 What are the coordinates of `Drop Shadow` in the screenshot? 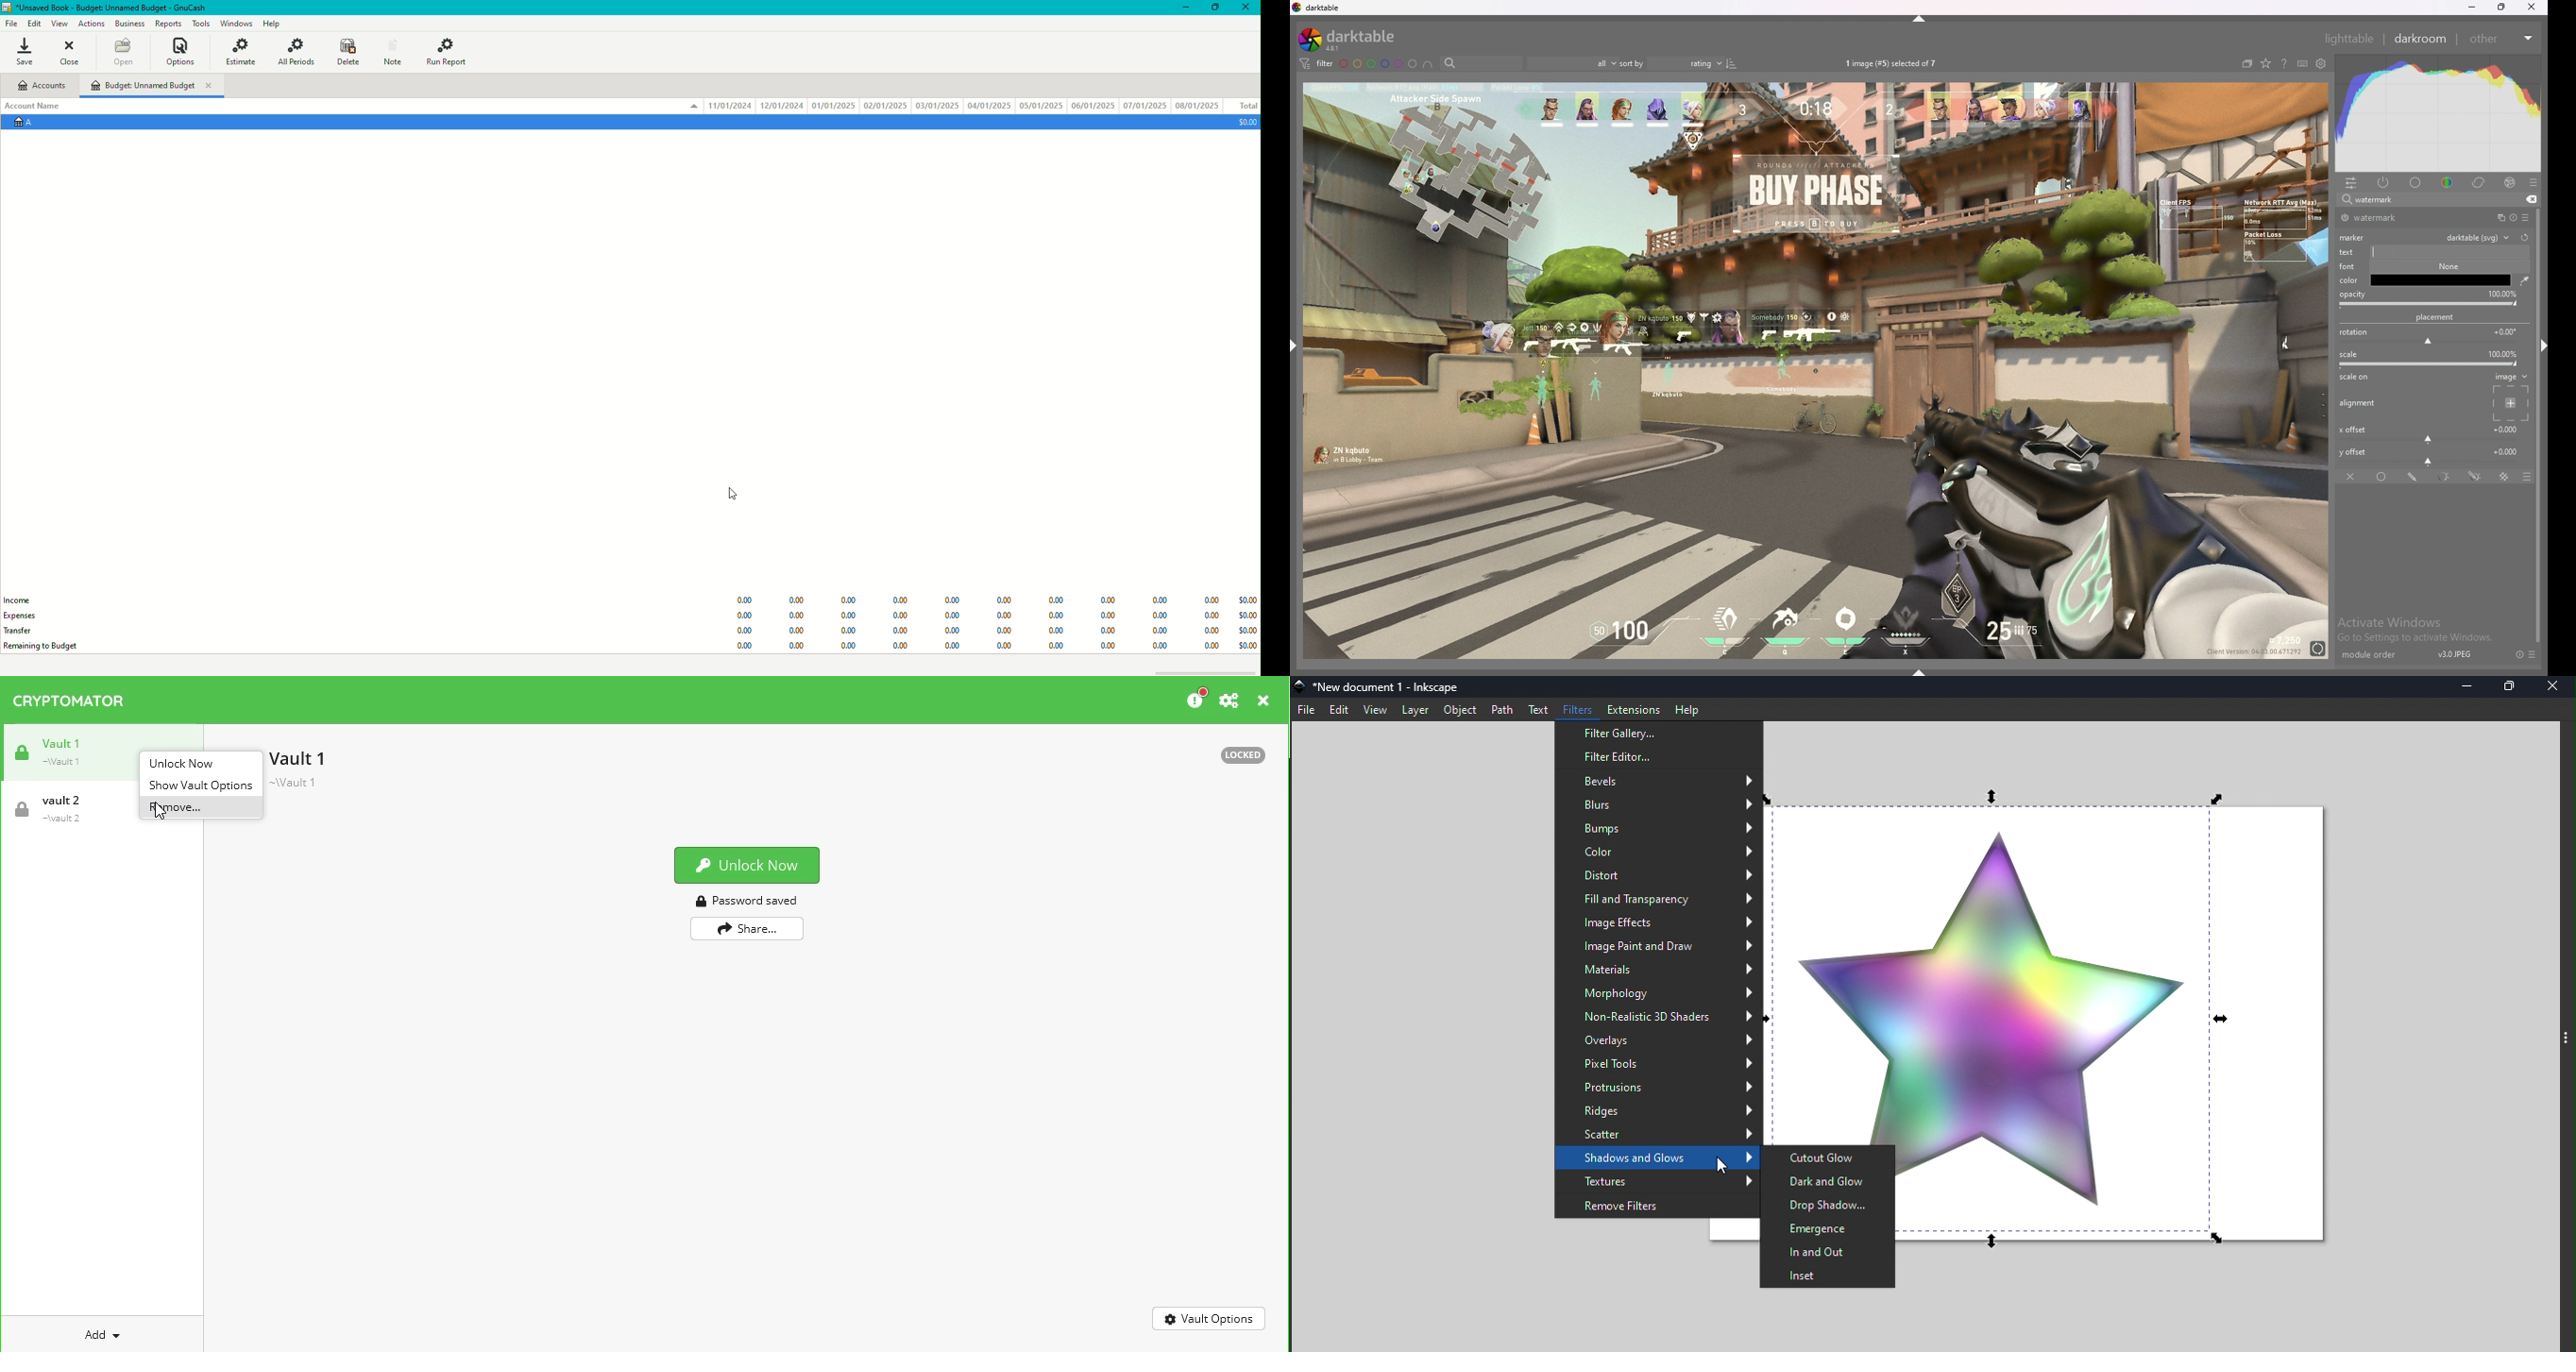 It's located at (1829, 1202).